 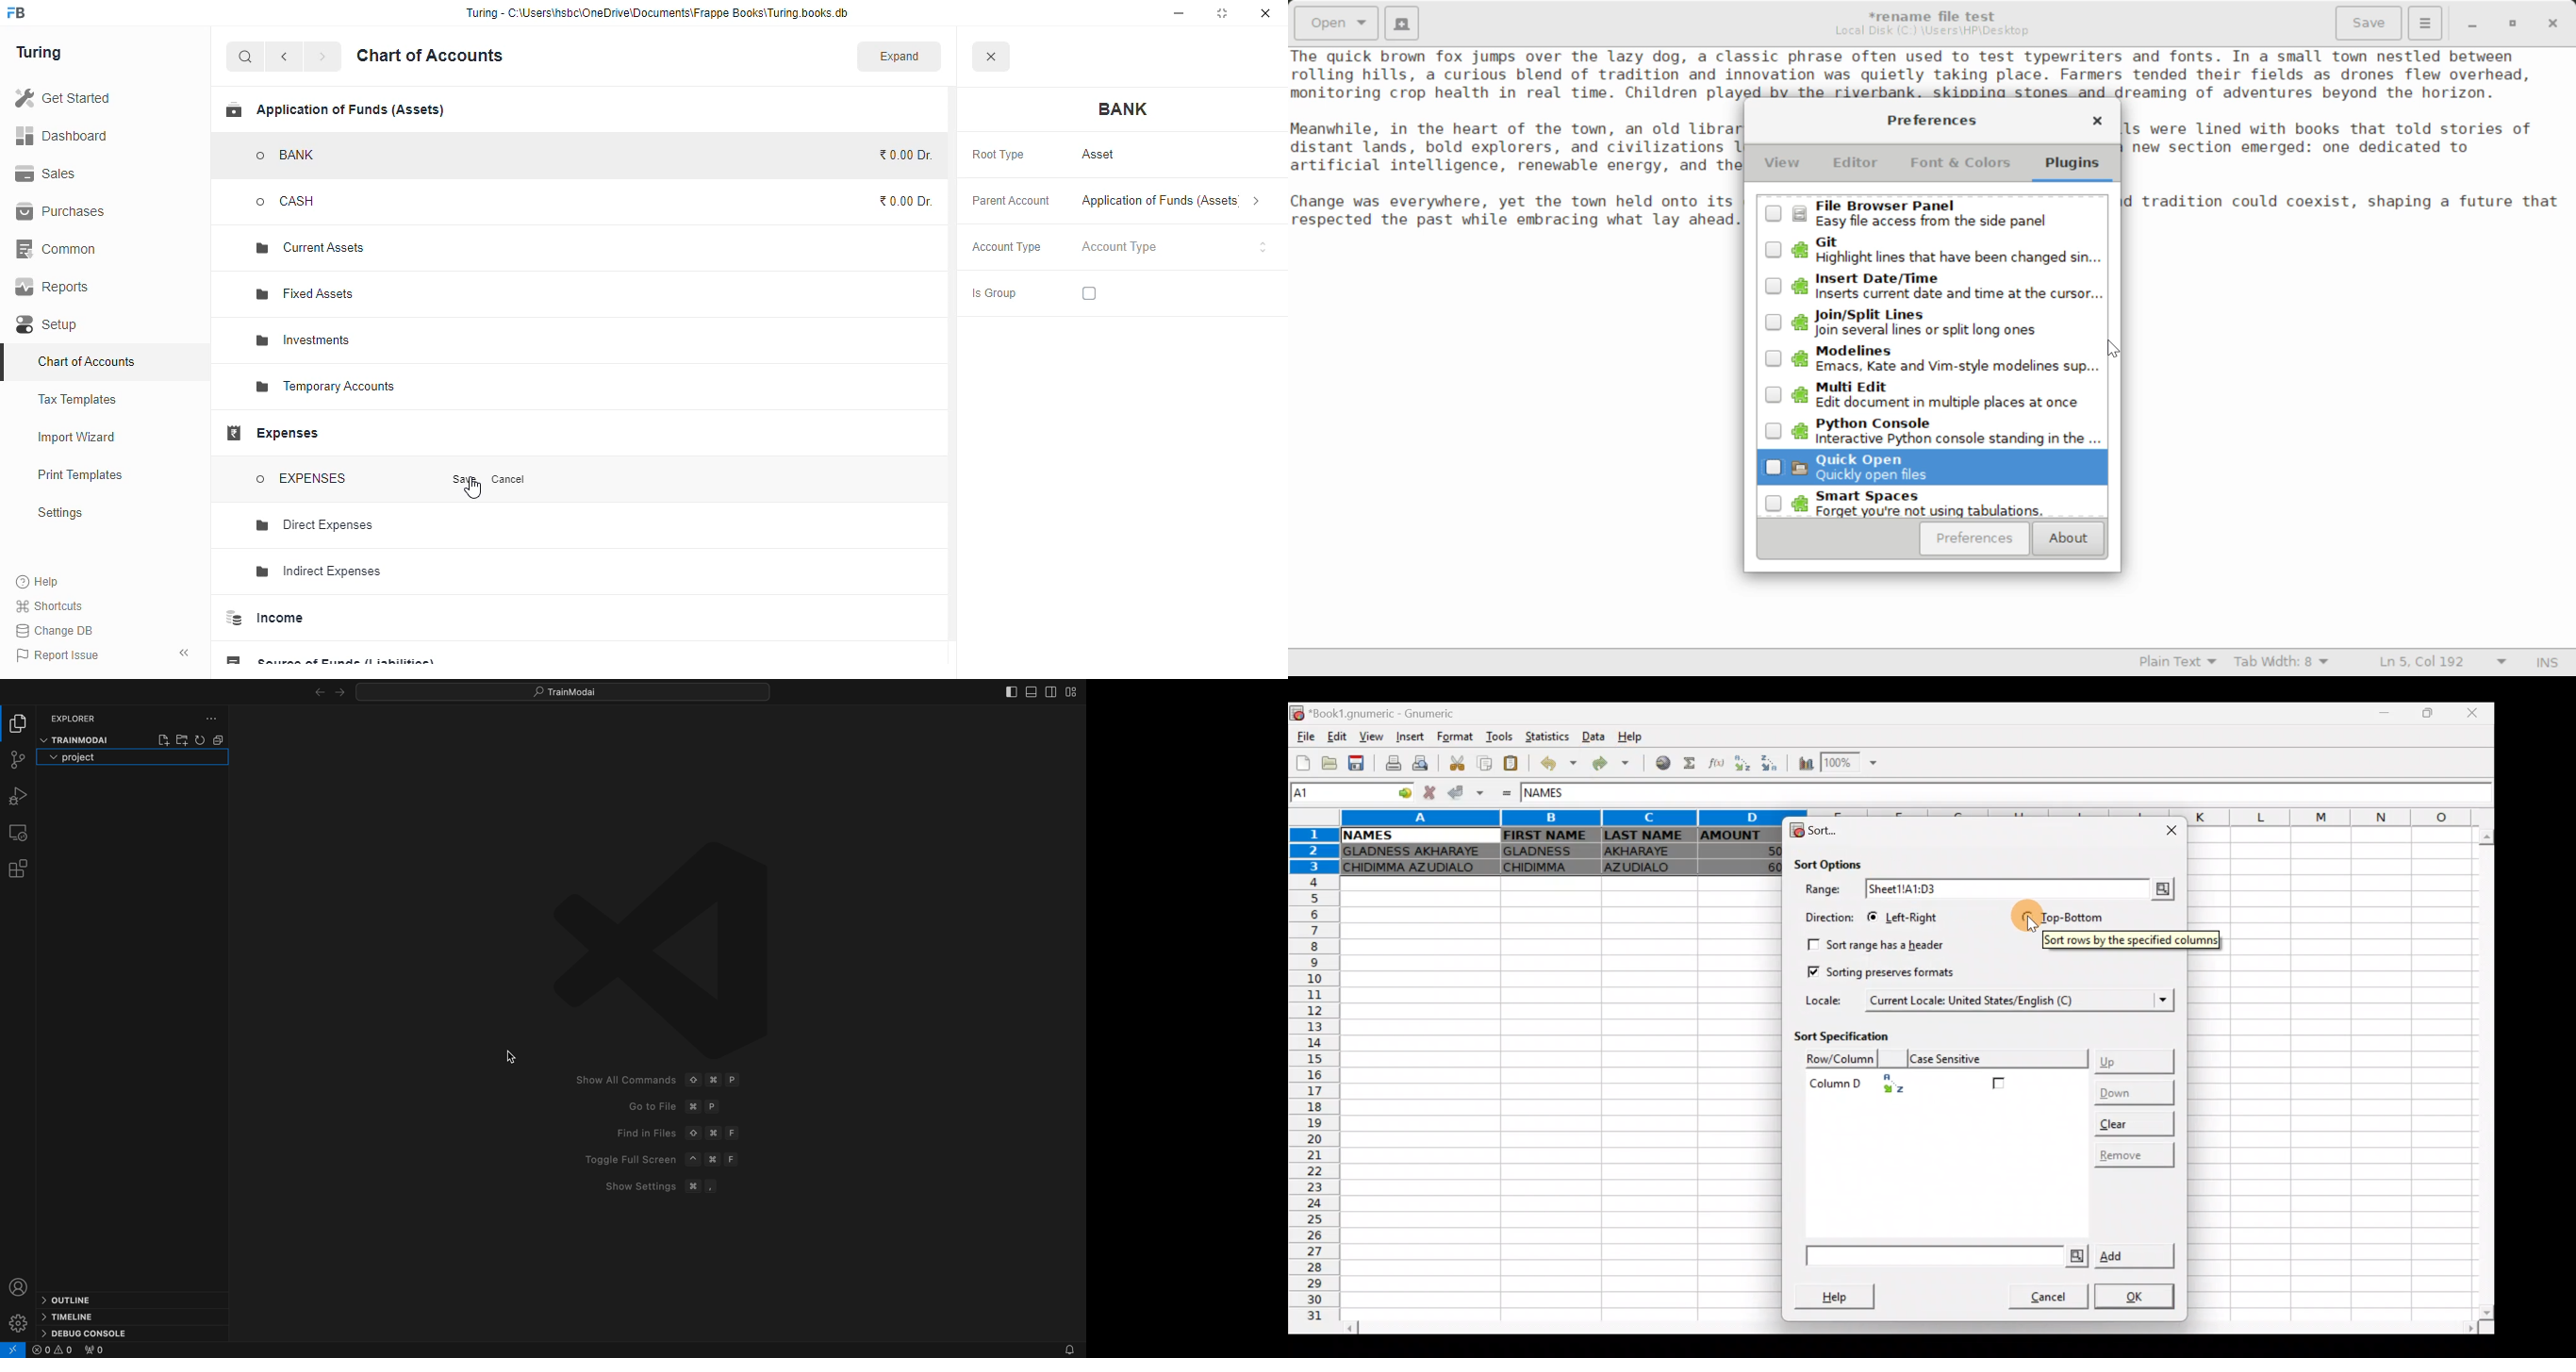 What do you see at coordinates (61, 135) in the screenshot?
I see `dashboard` at bounding box center [61, 135].